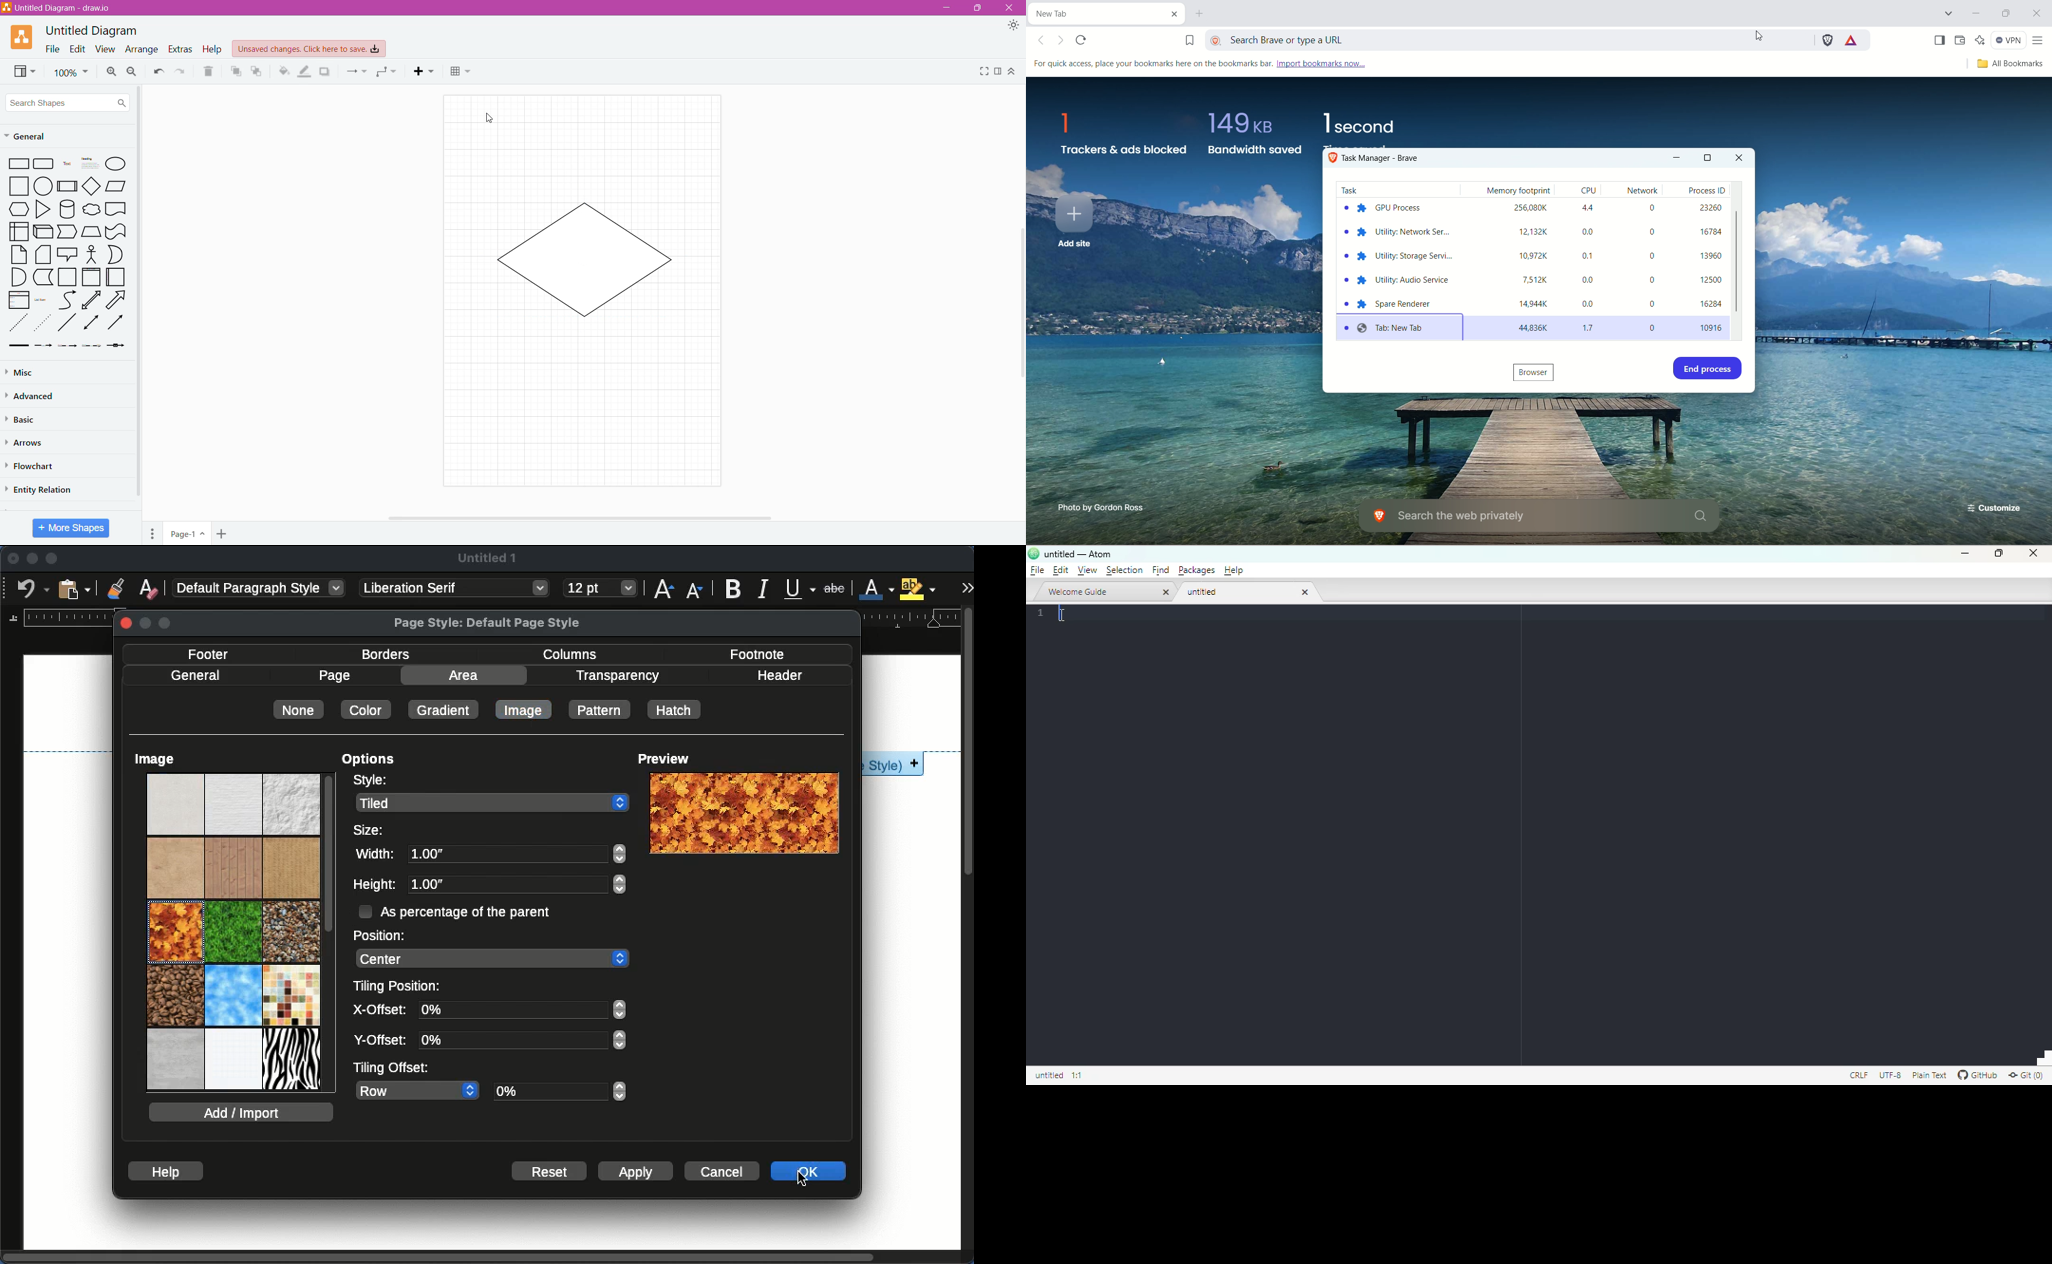  Describe the element at coordinates (549, 1170) in the screenshot. I see `reset` at that location.